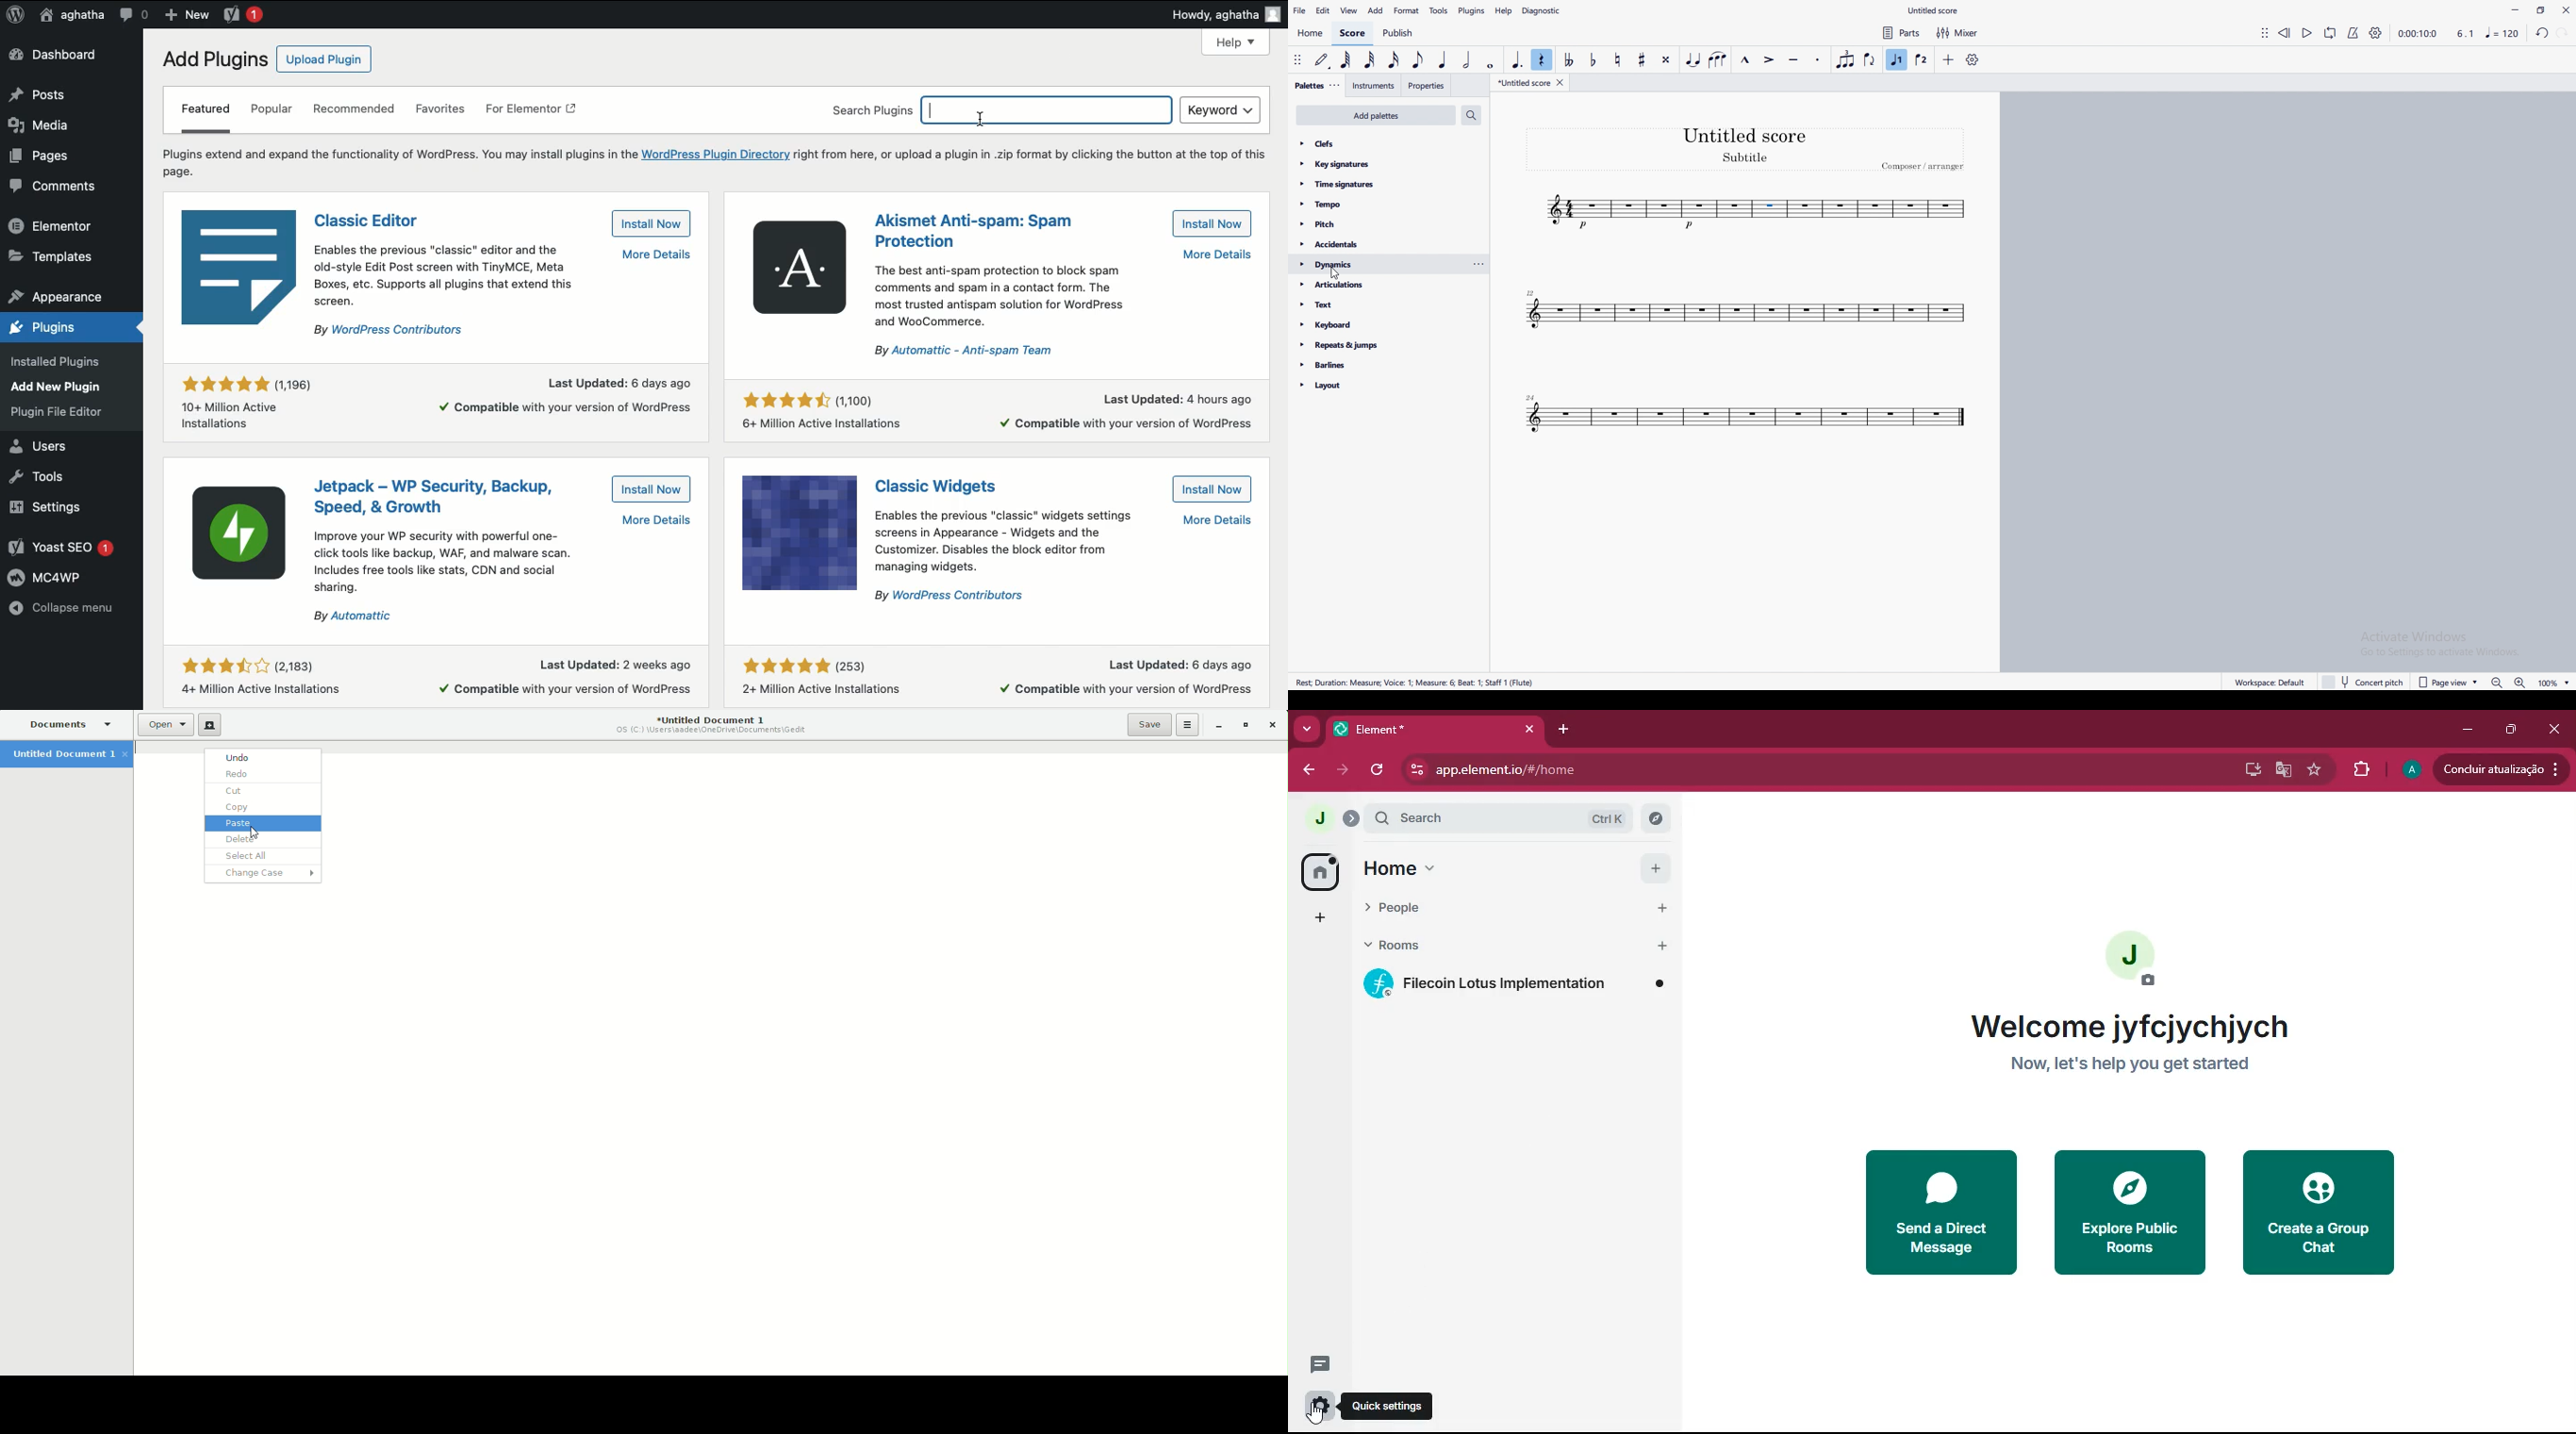  I want to click on 64th note, so click(1346, 60).